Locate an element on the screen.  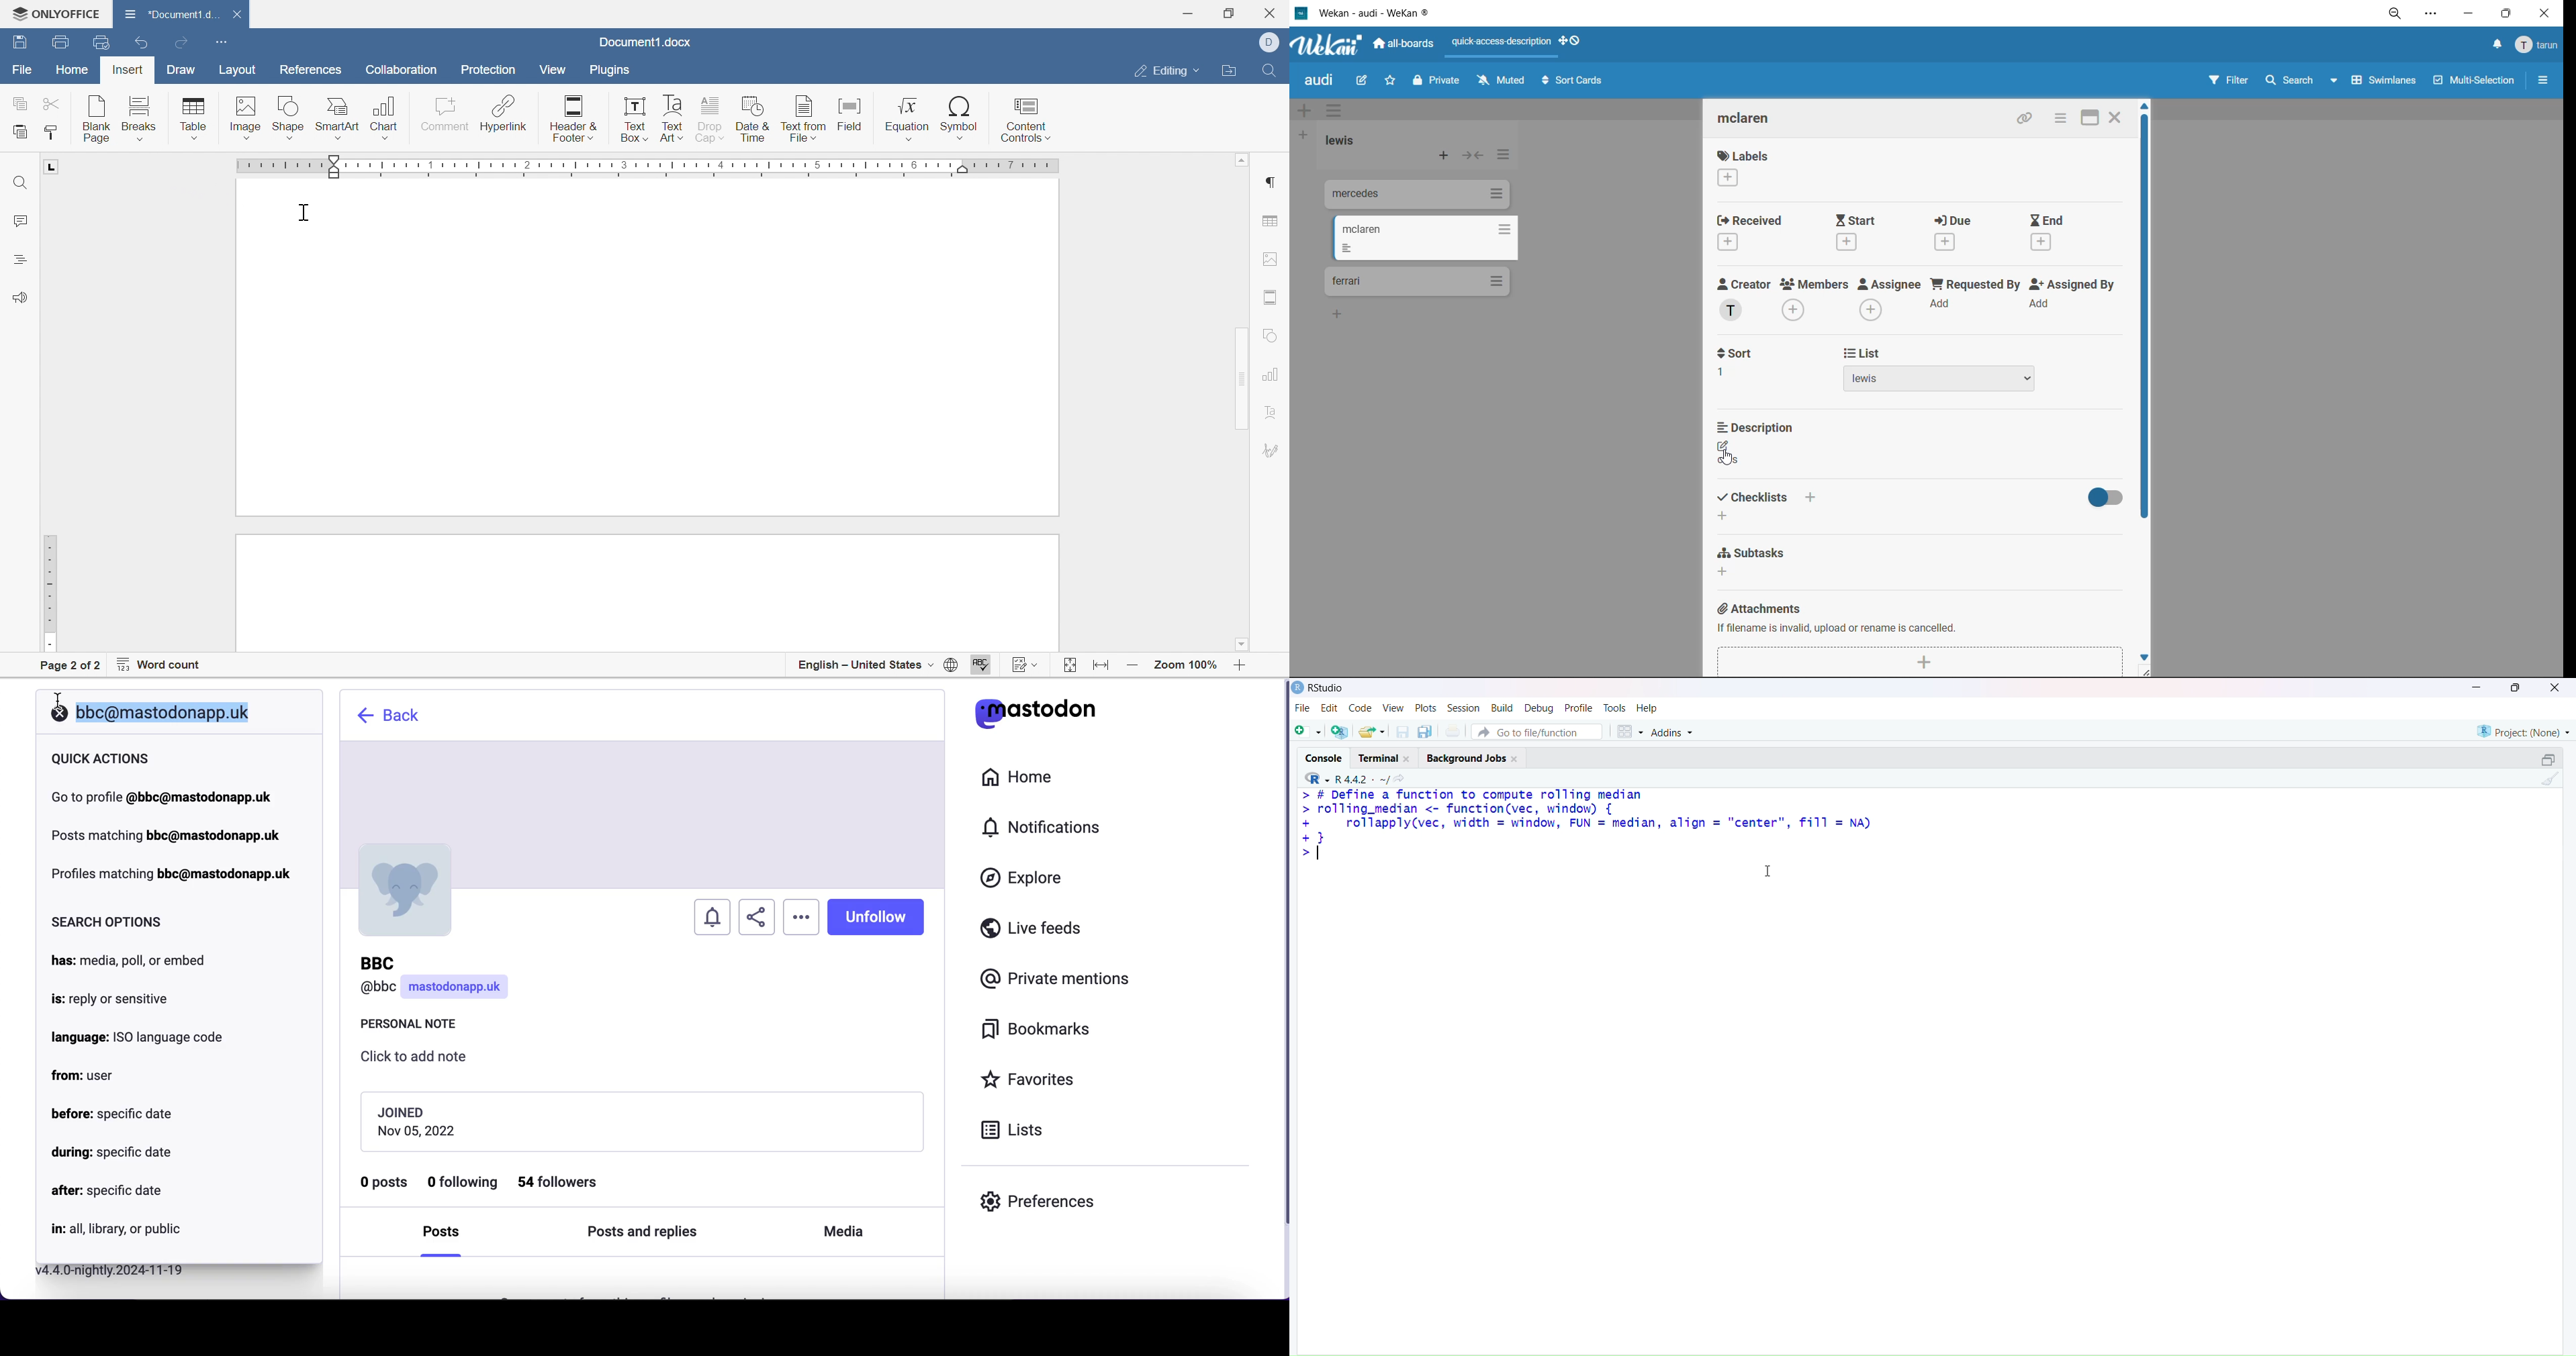
edit is located at coordinates (1330, 708).